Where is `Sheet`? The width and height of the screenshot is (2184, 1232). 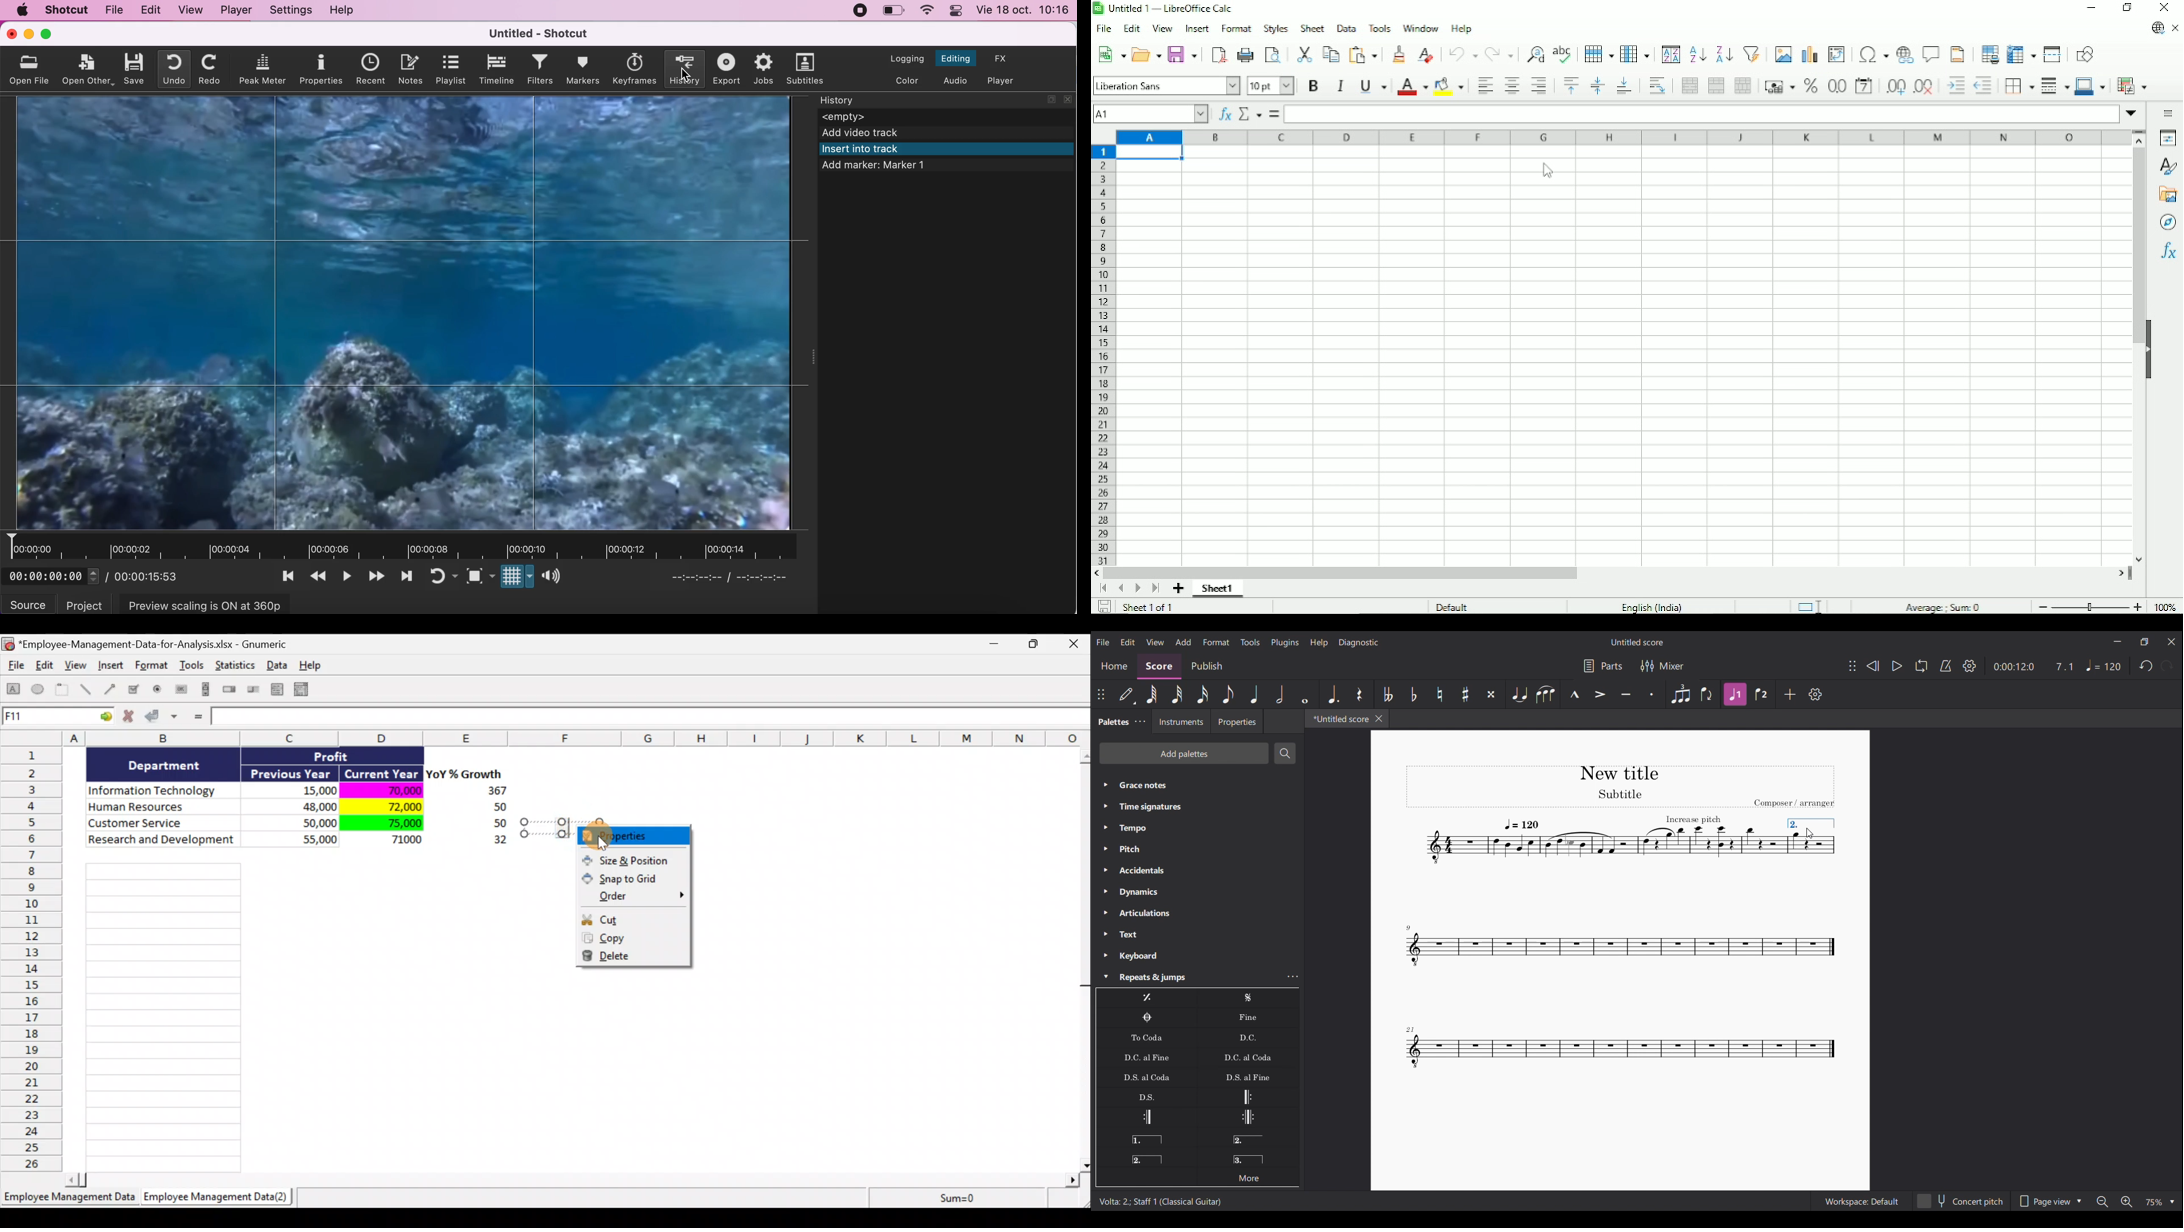 Sheet is located at coordinates (1314, 27).